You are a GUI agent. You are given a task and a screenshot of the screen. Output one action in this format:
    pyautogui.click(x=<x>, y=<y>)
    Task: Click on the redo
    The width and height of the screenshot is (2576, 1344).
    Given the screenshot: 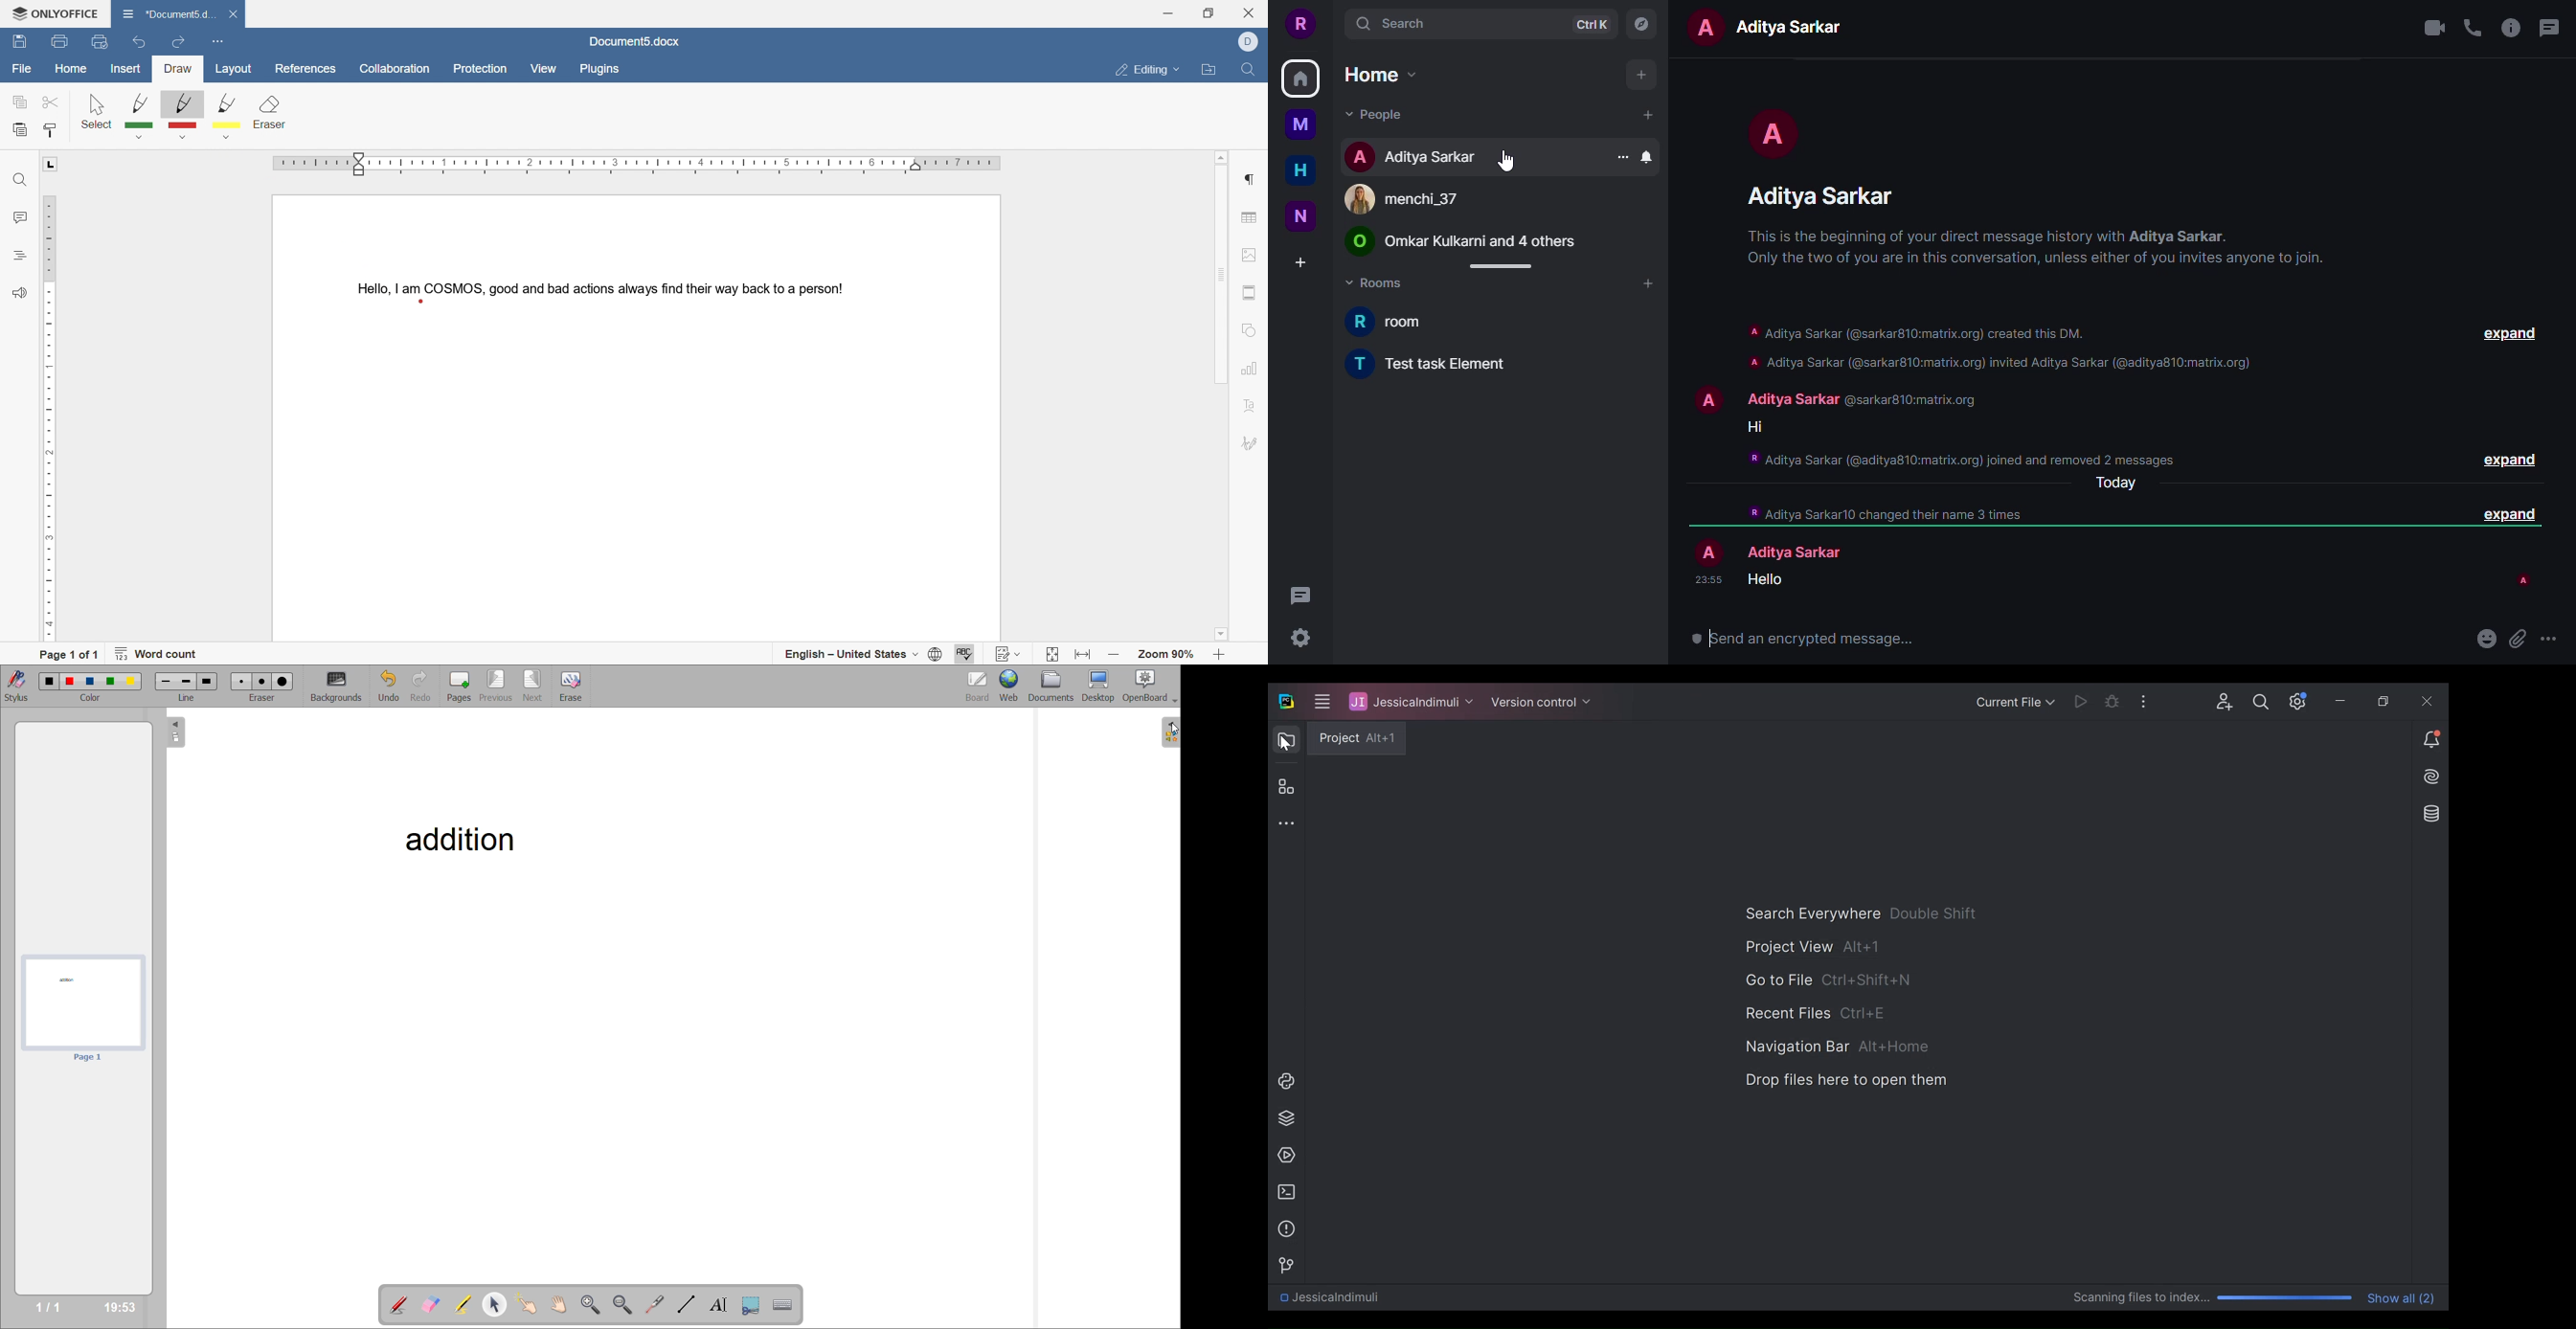 What is the action you would take?
    pyautogui.click(x=178, y=39)
    